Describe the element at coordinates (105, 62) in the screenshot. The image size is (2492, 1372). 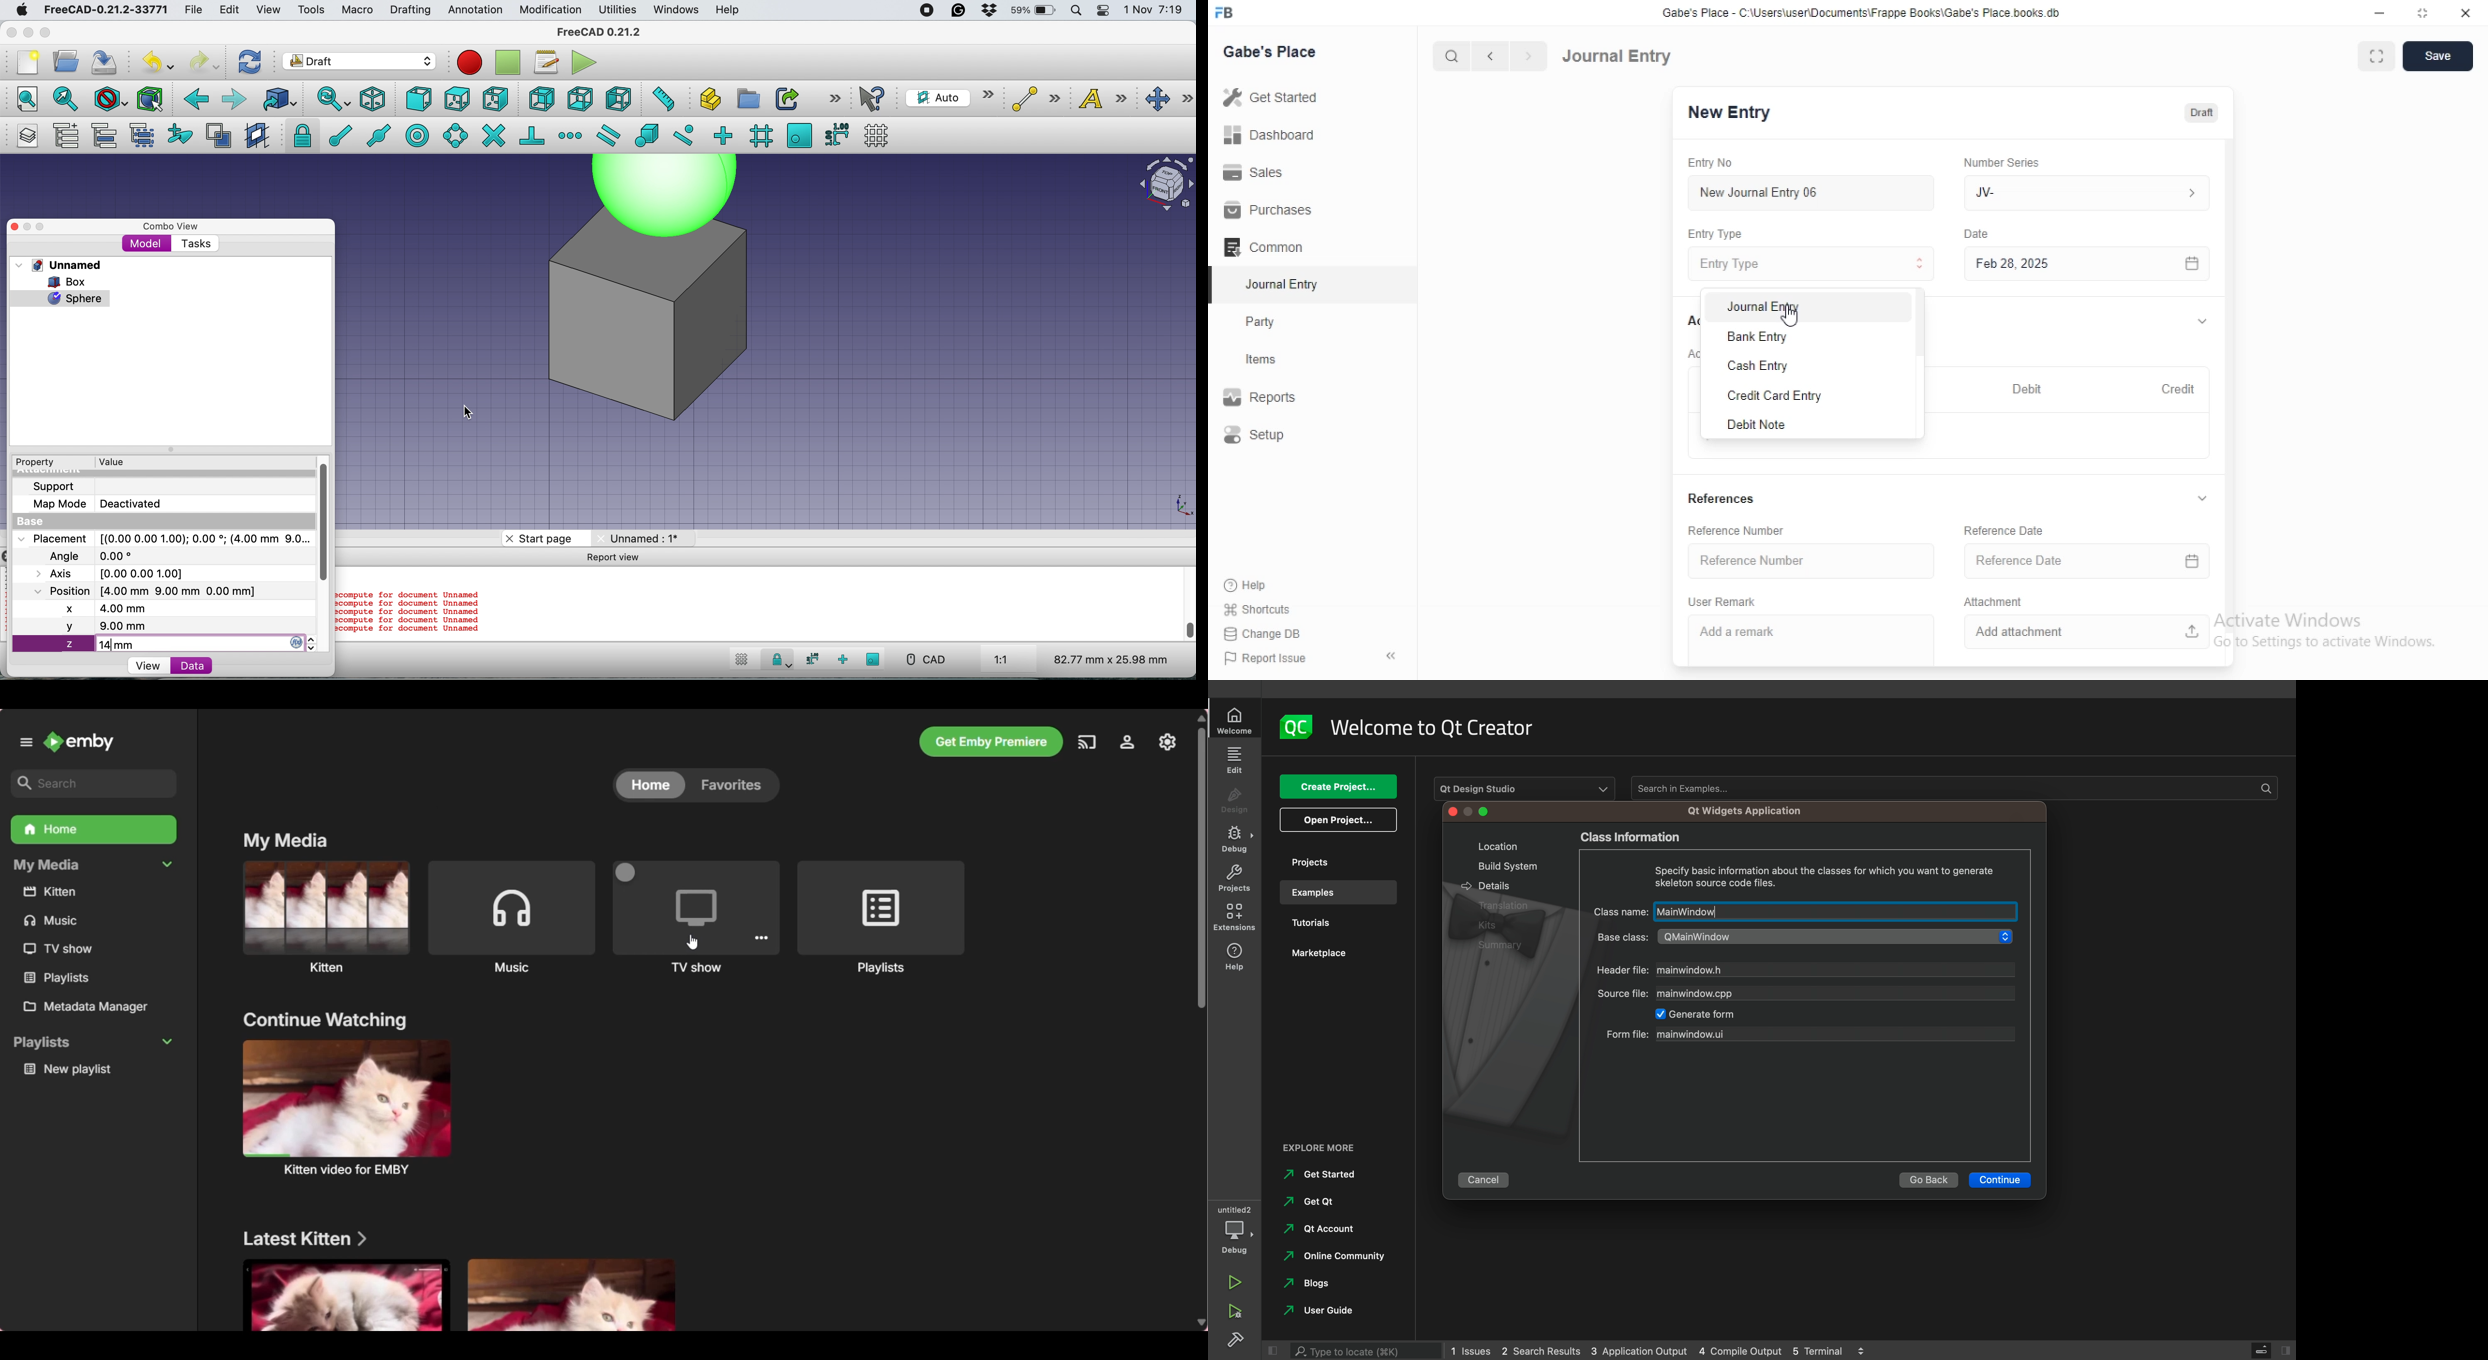
I see `save` at that location.